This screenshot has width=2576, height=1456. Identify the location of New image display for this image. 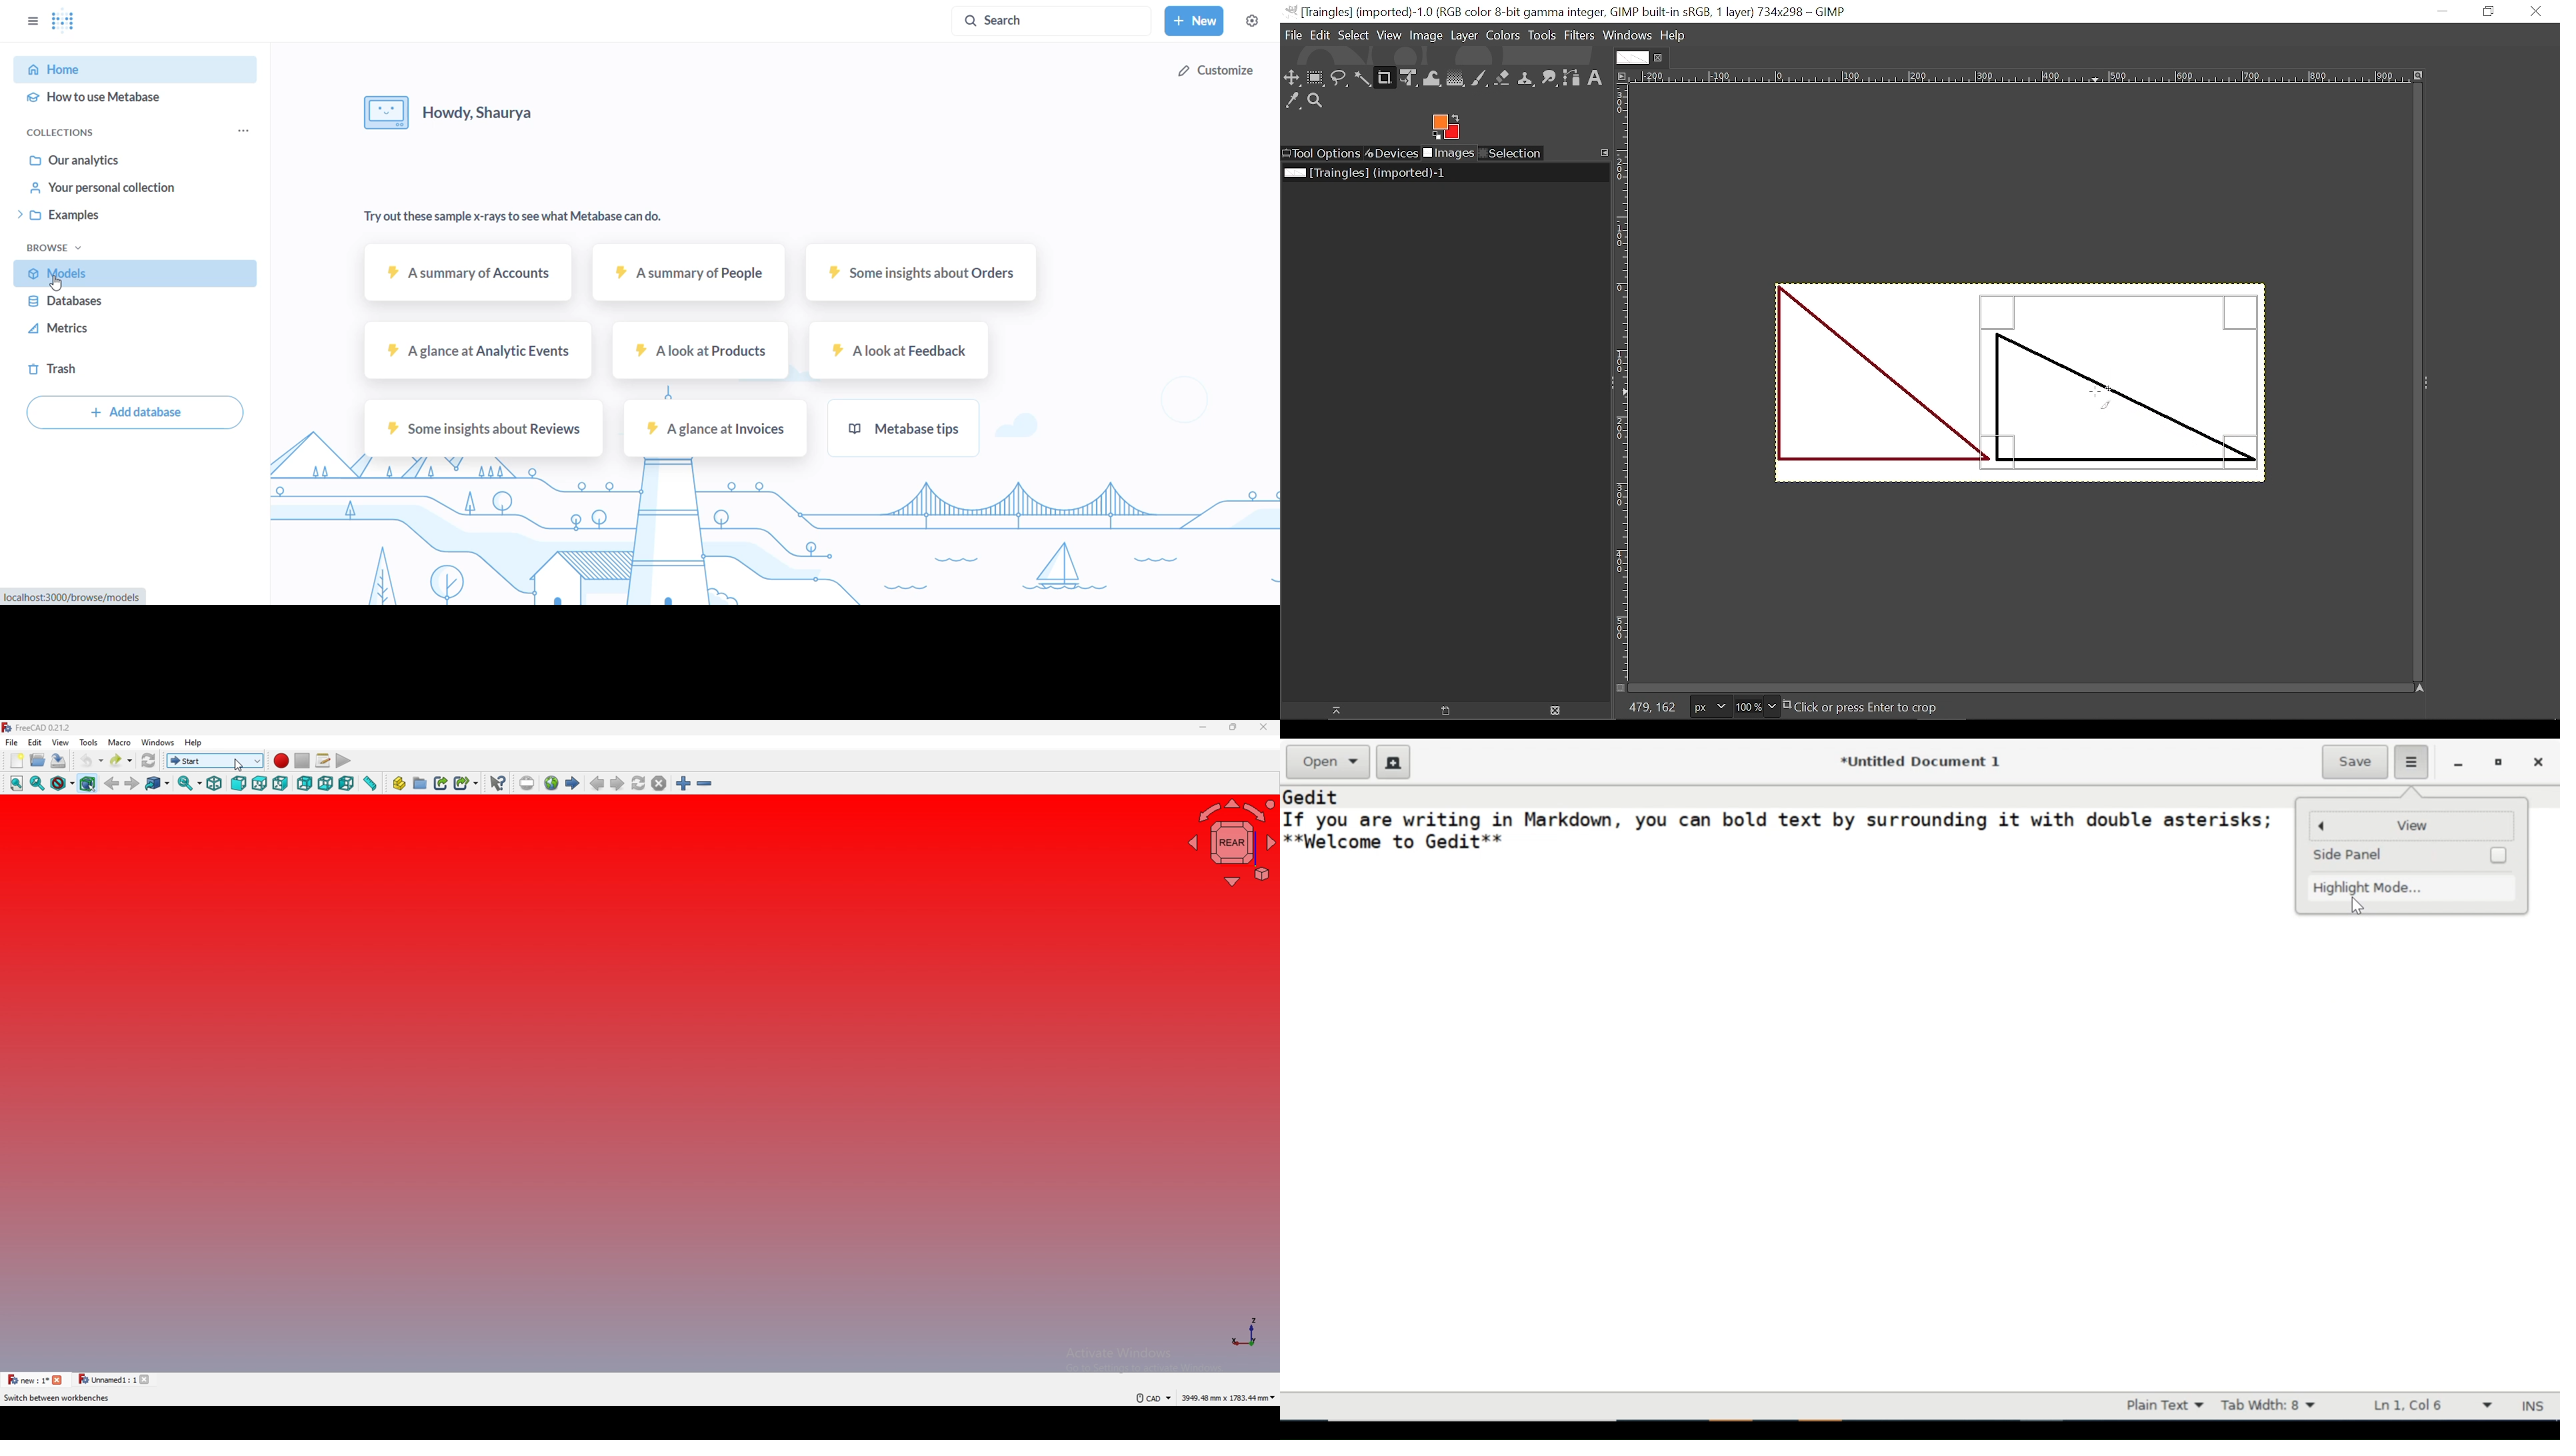
(1446, 711).